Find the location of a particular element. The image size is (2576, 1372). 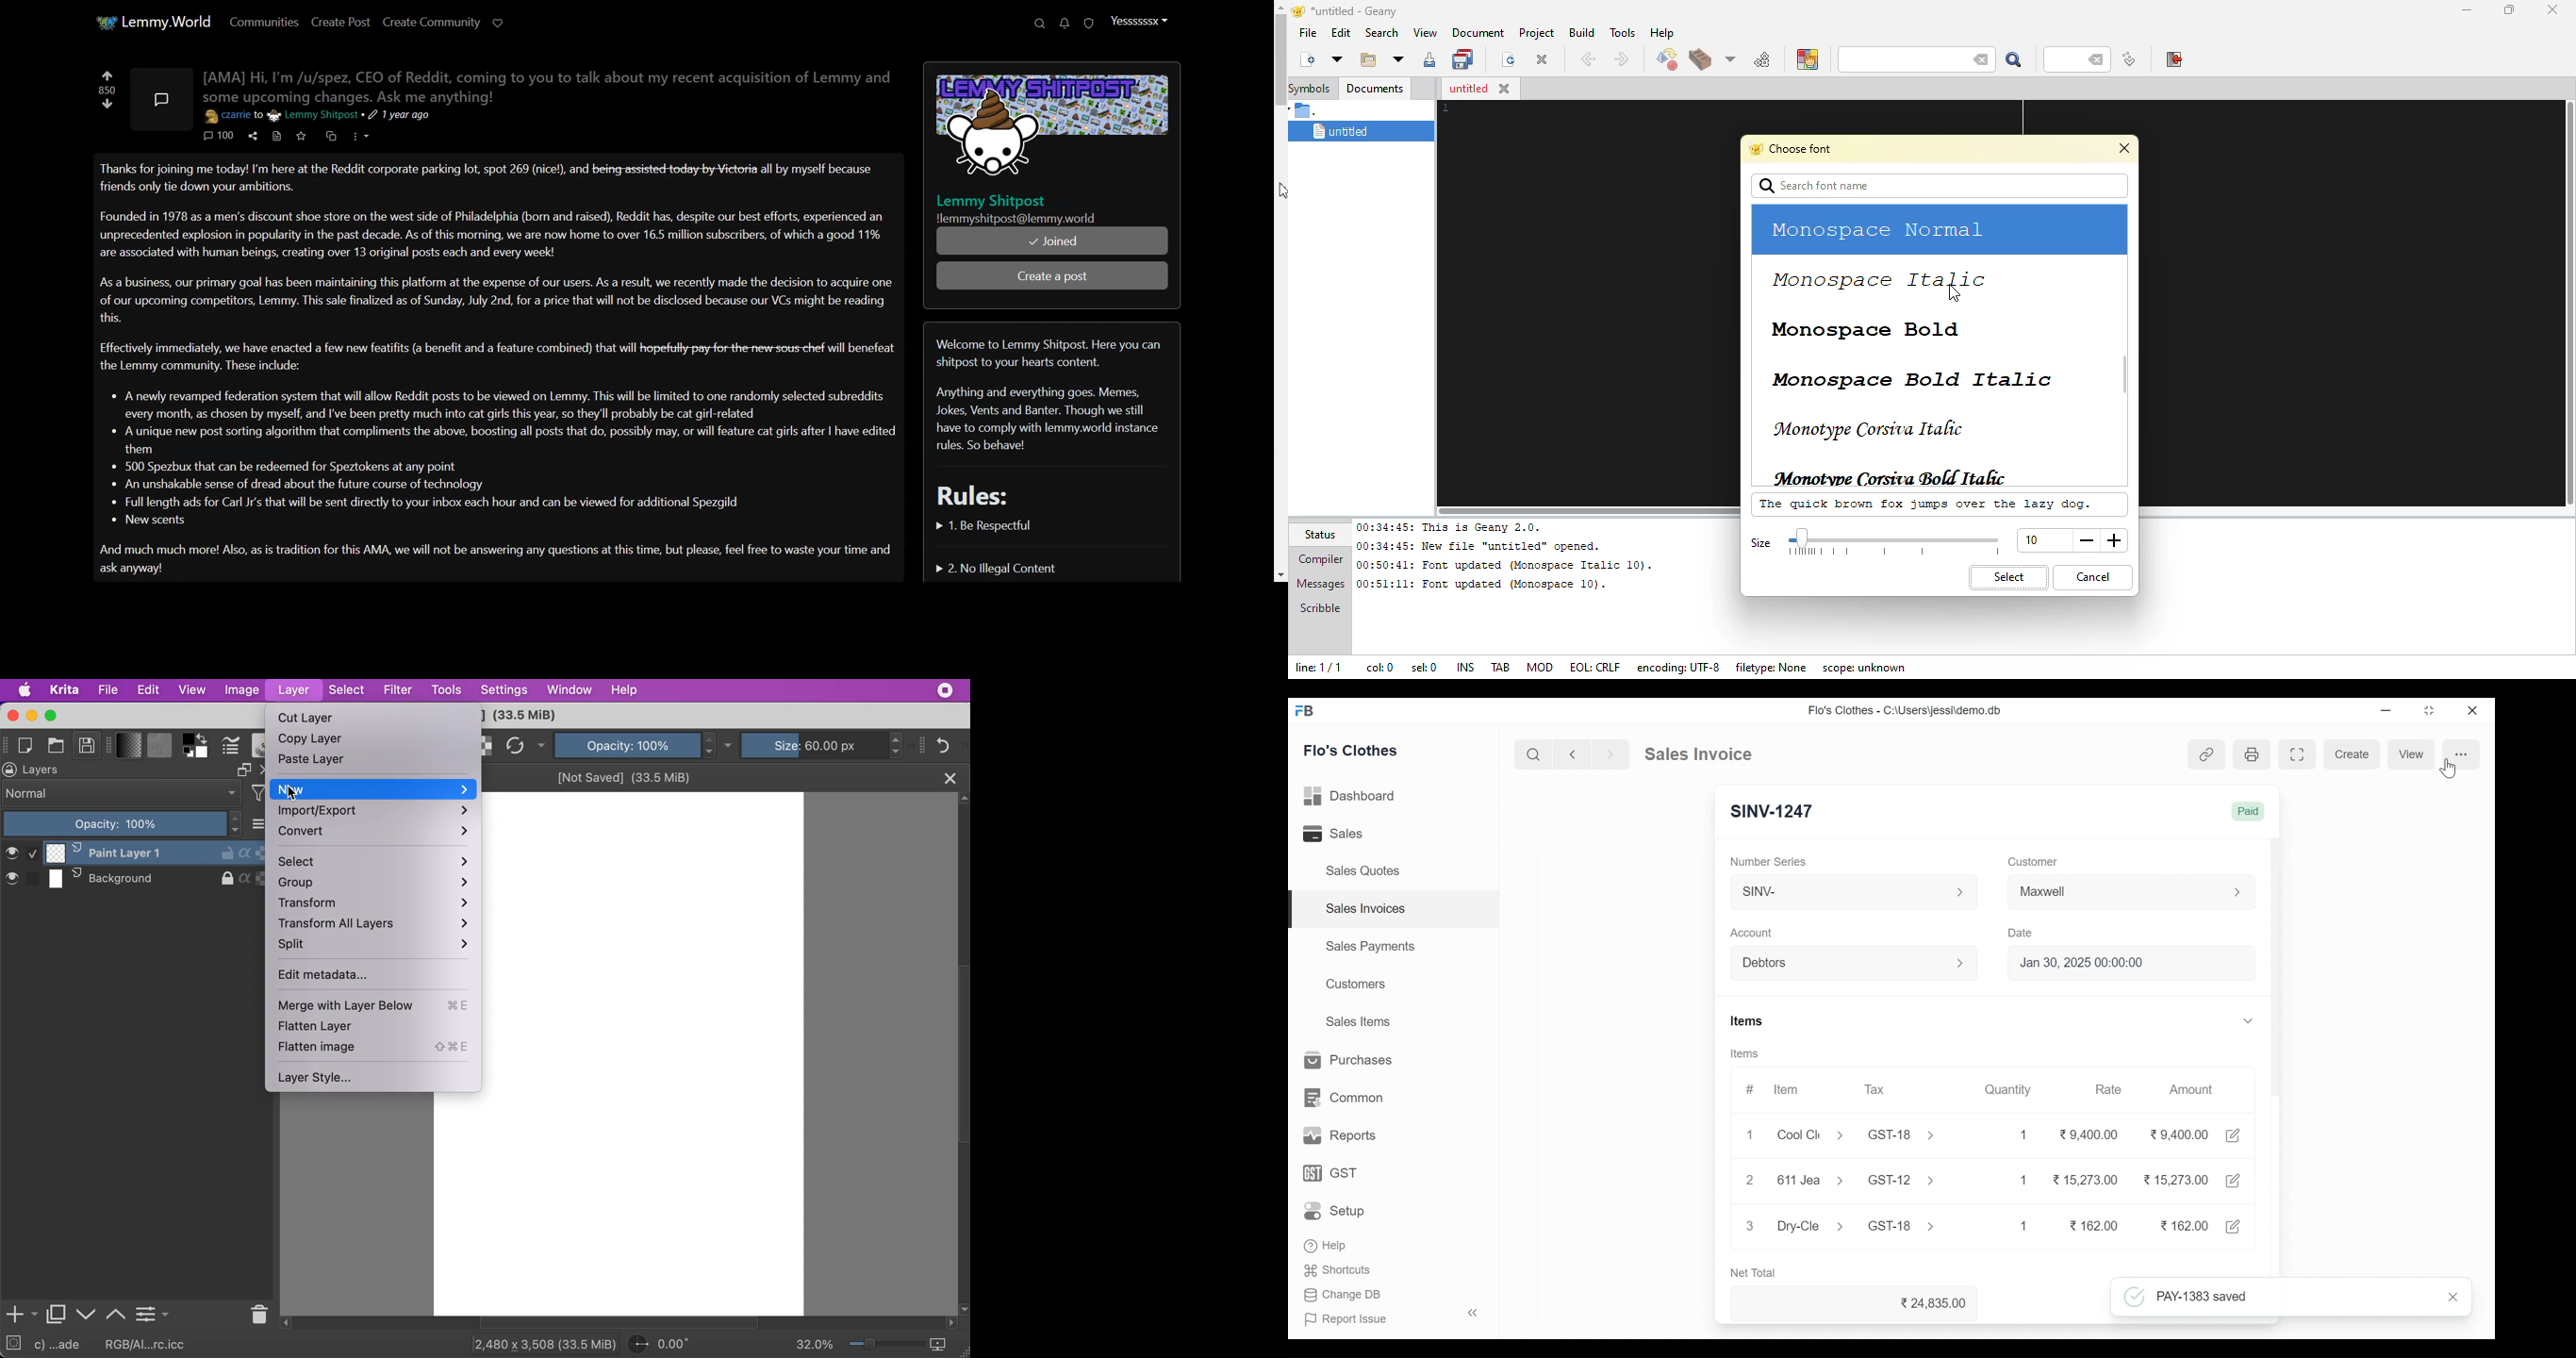

filetype: none is located at coordinates (1772, 665).